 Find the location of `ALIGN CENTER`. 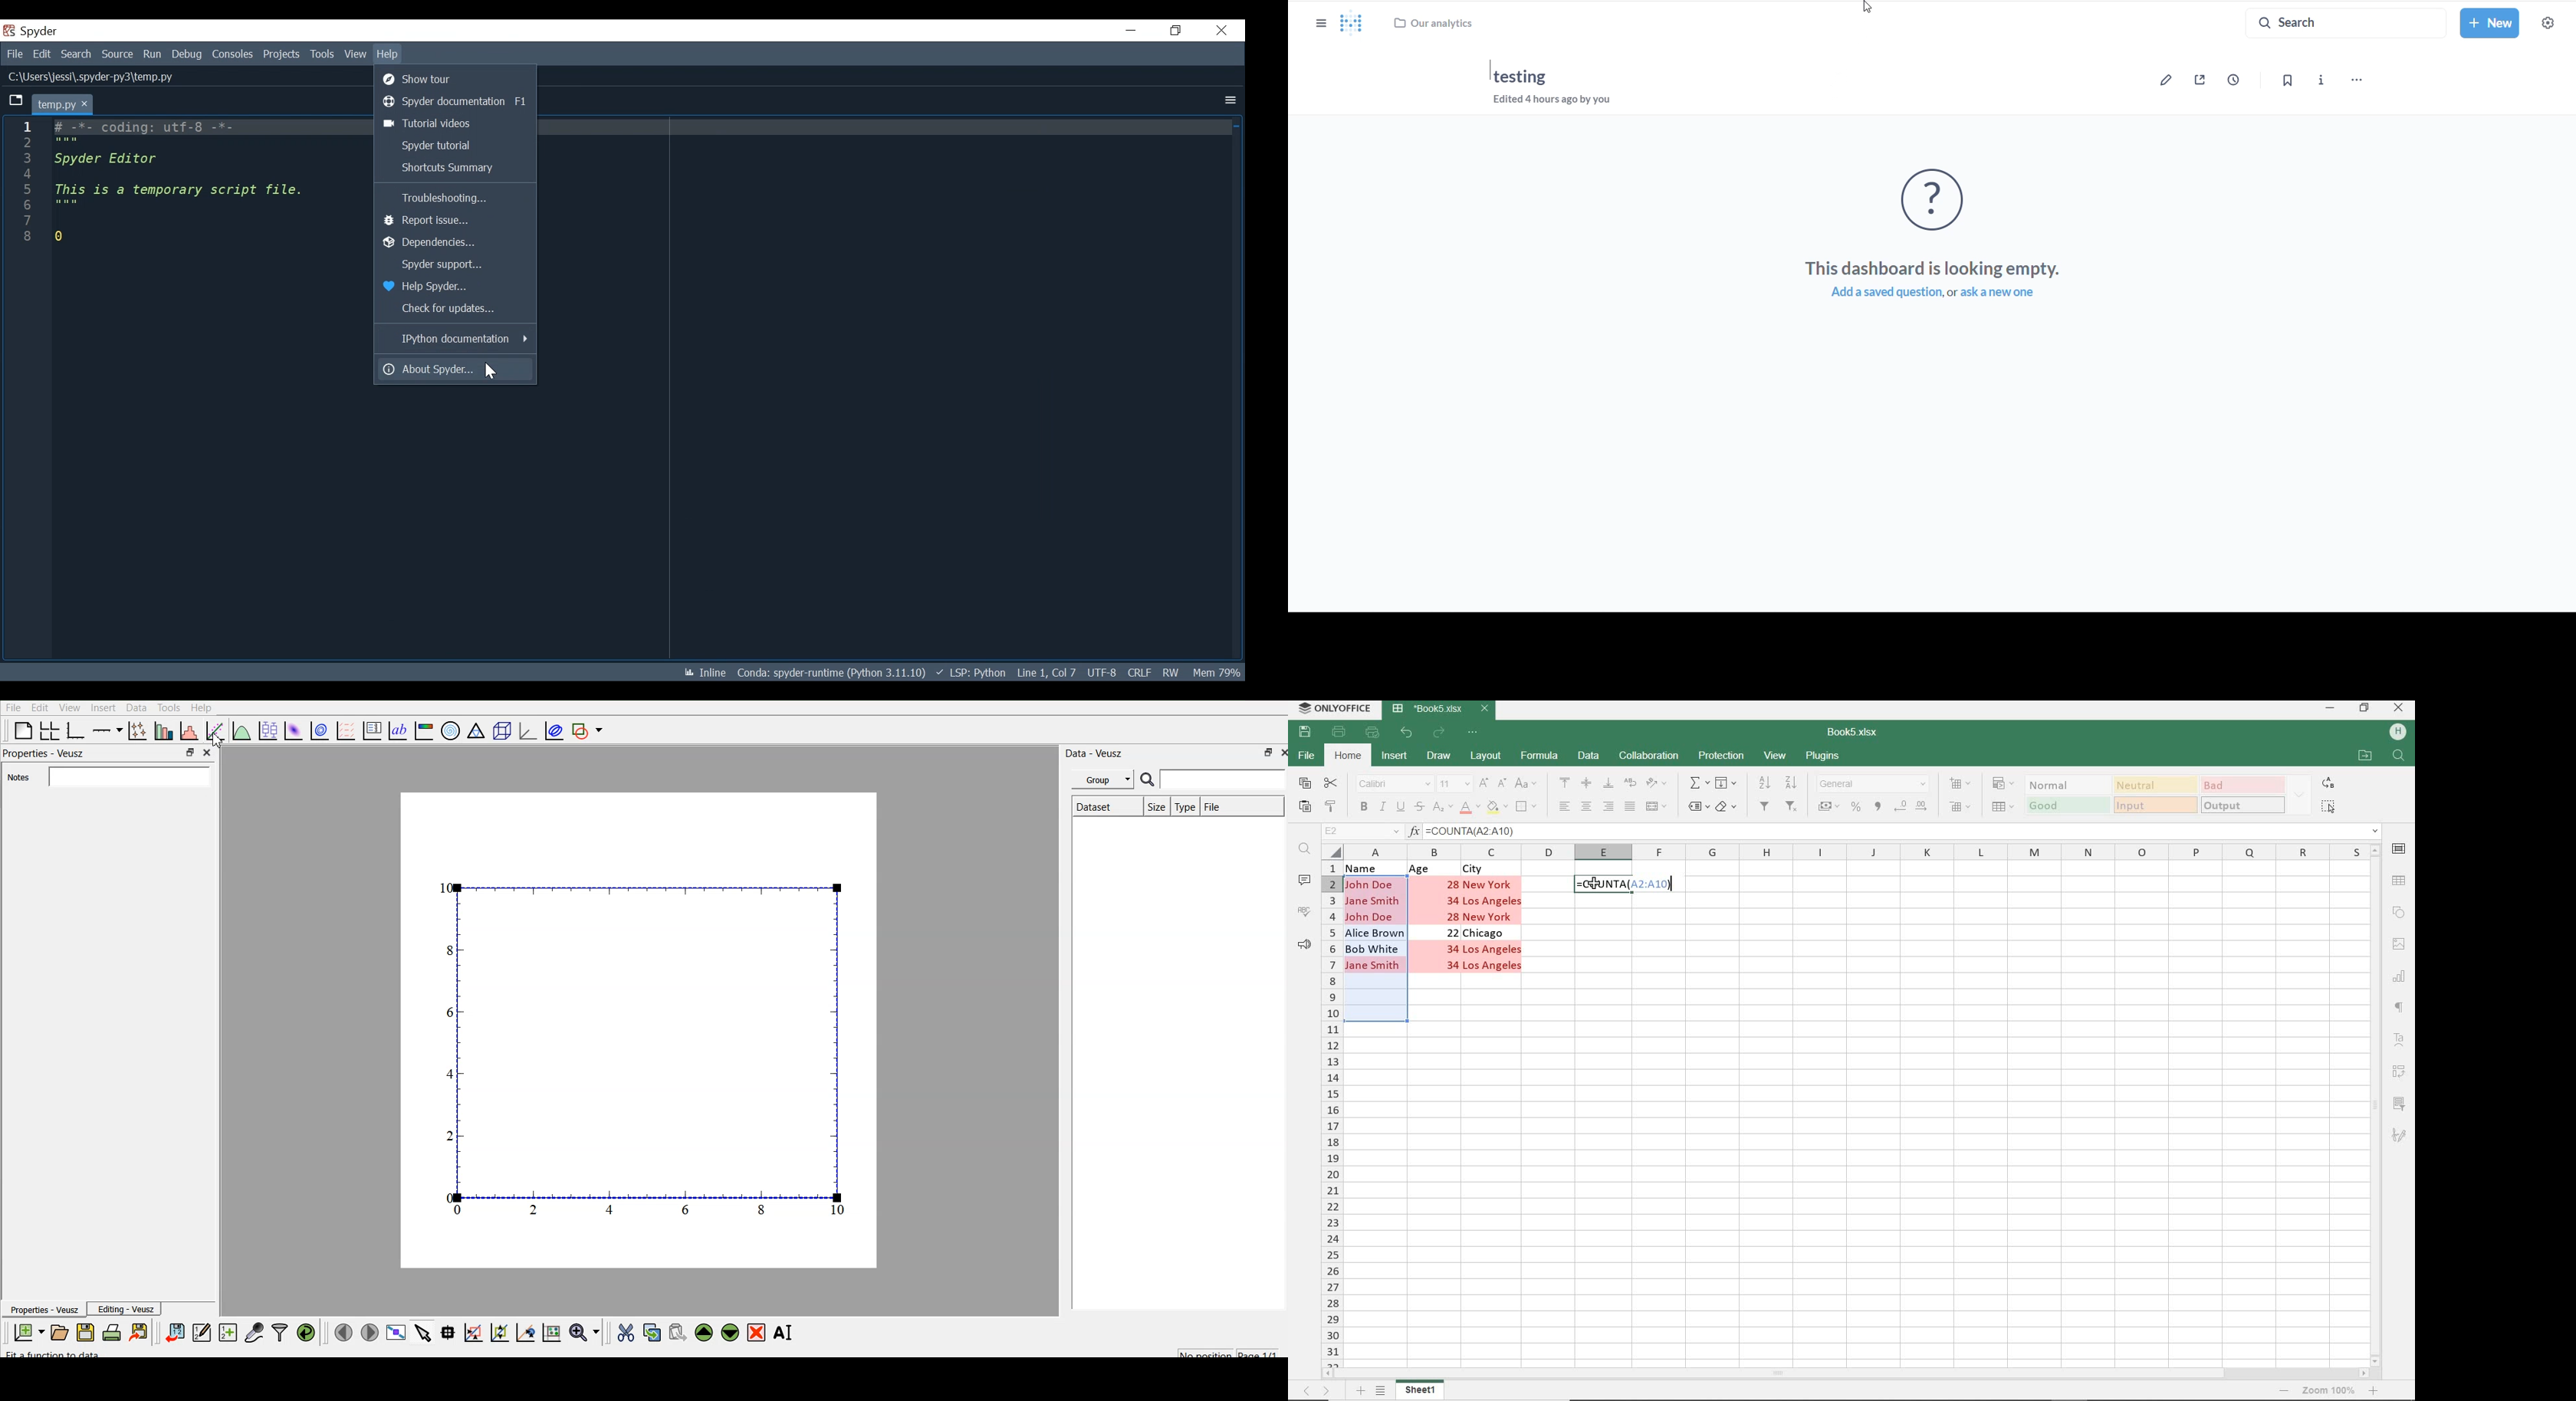

ALIGN CENTER is located at coordinates (1586, 807).